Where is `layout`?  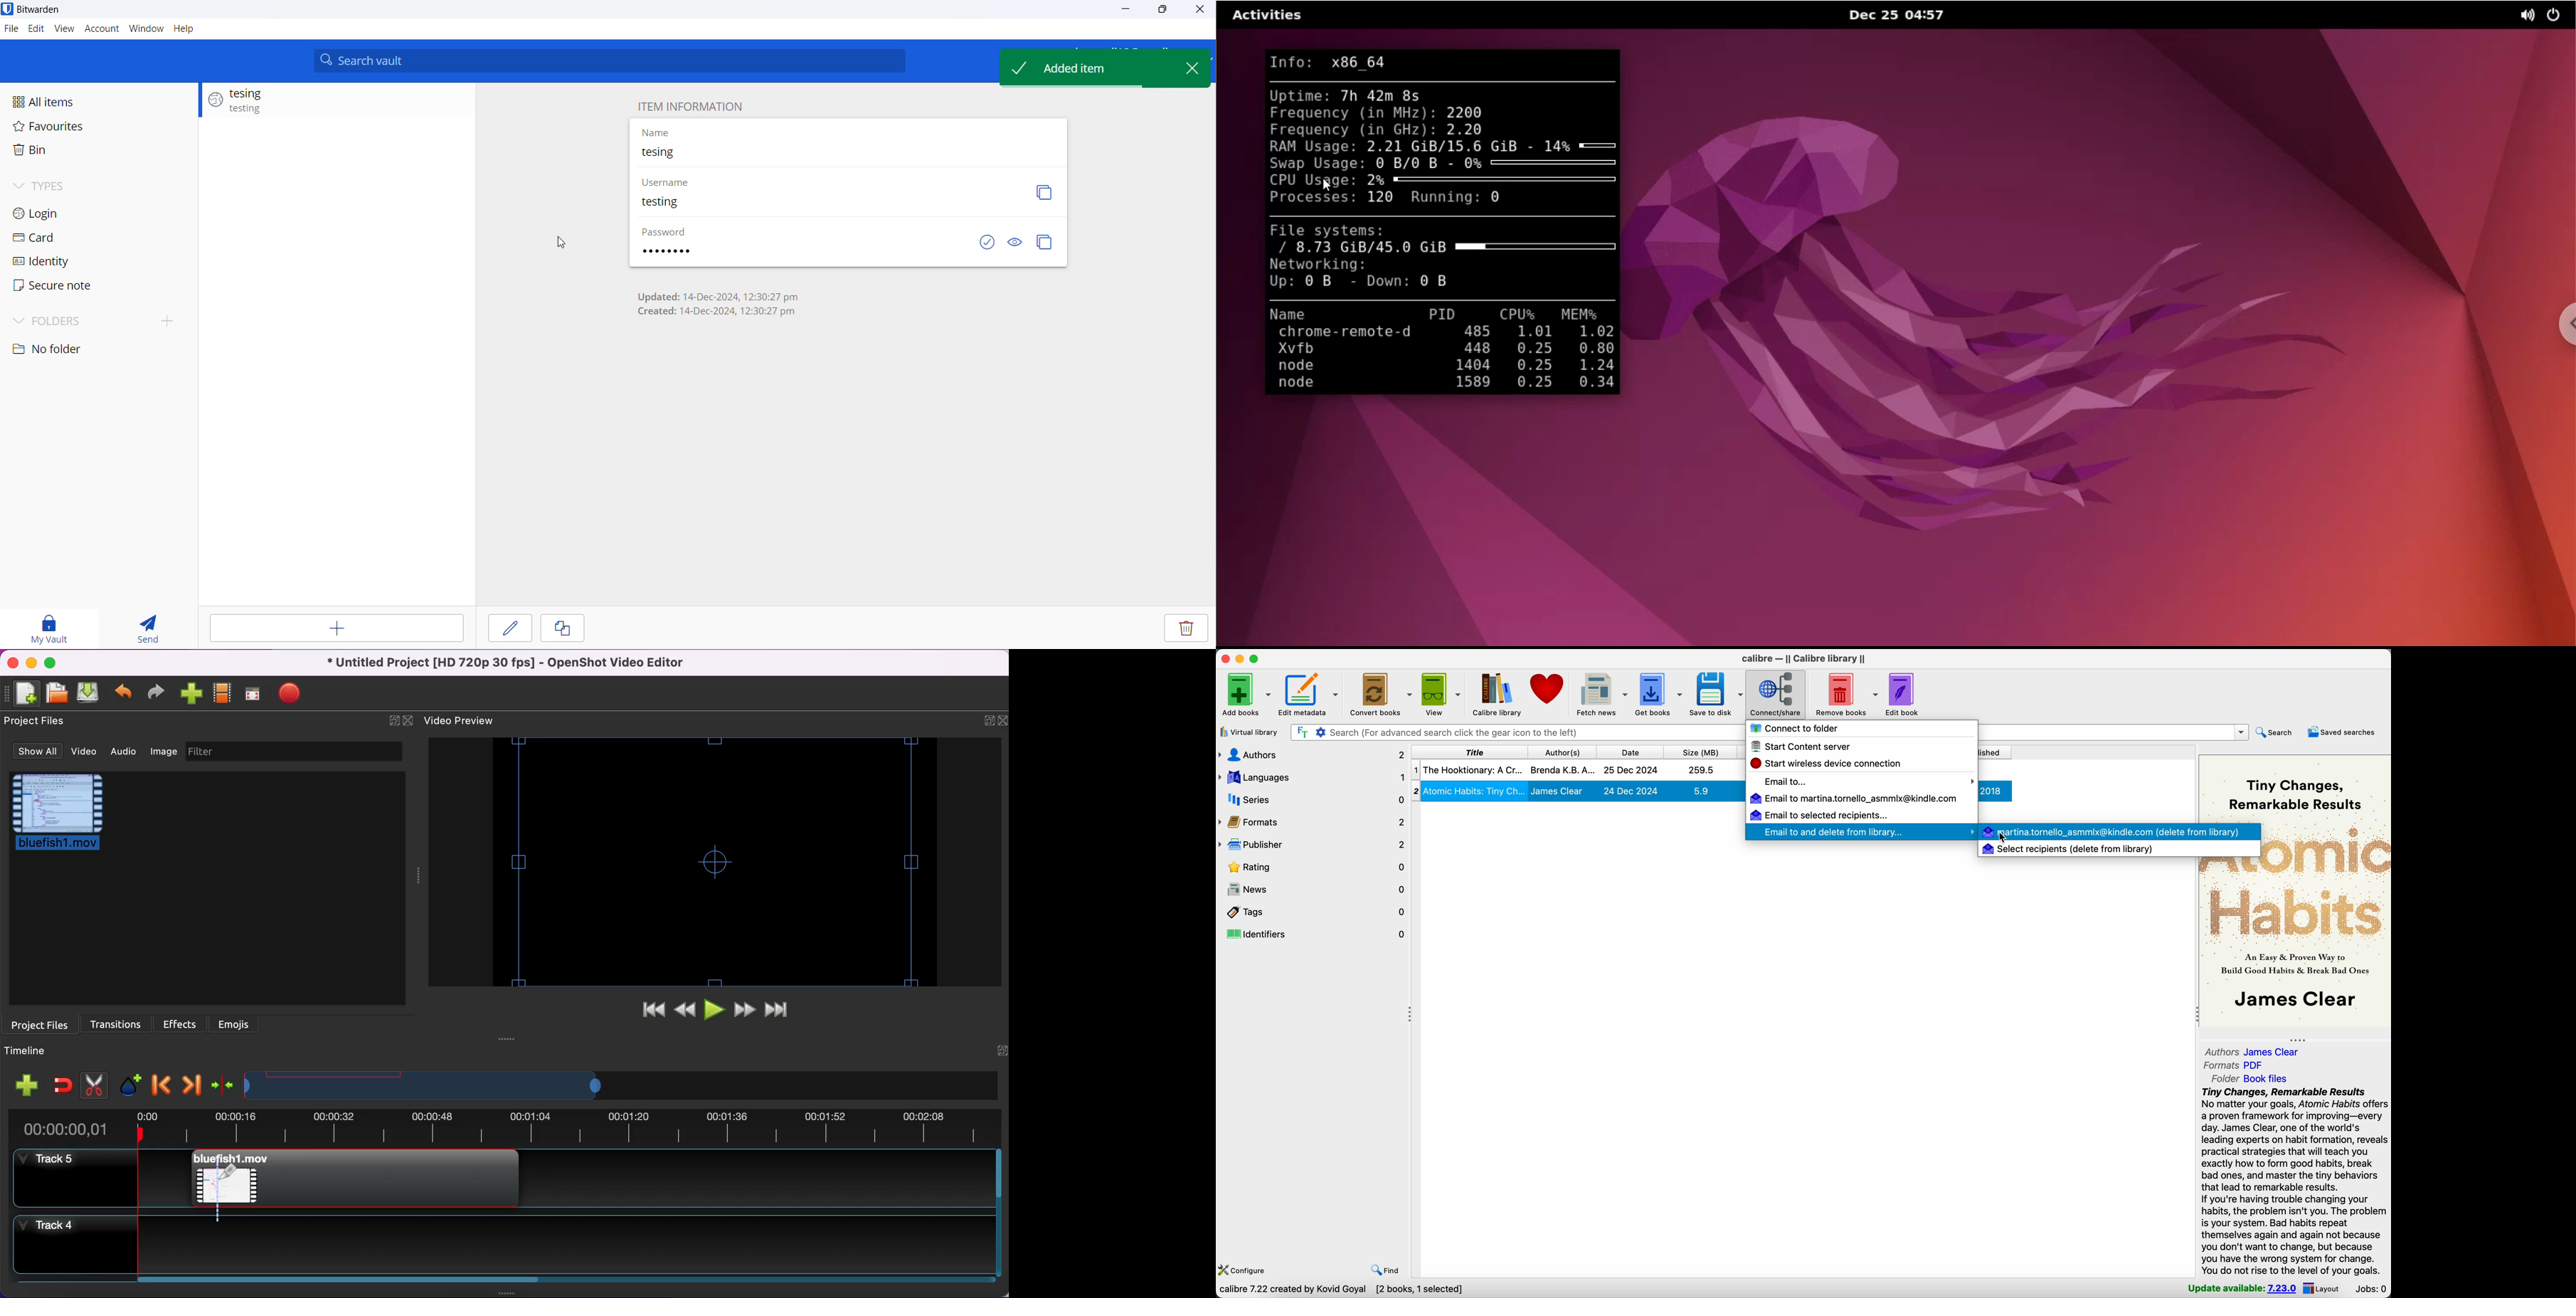
layout is located at coordinates (2324, 1289).